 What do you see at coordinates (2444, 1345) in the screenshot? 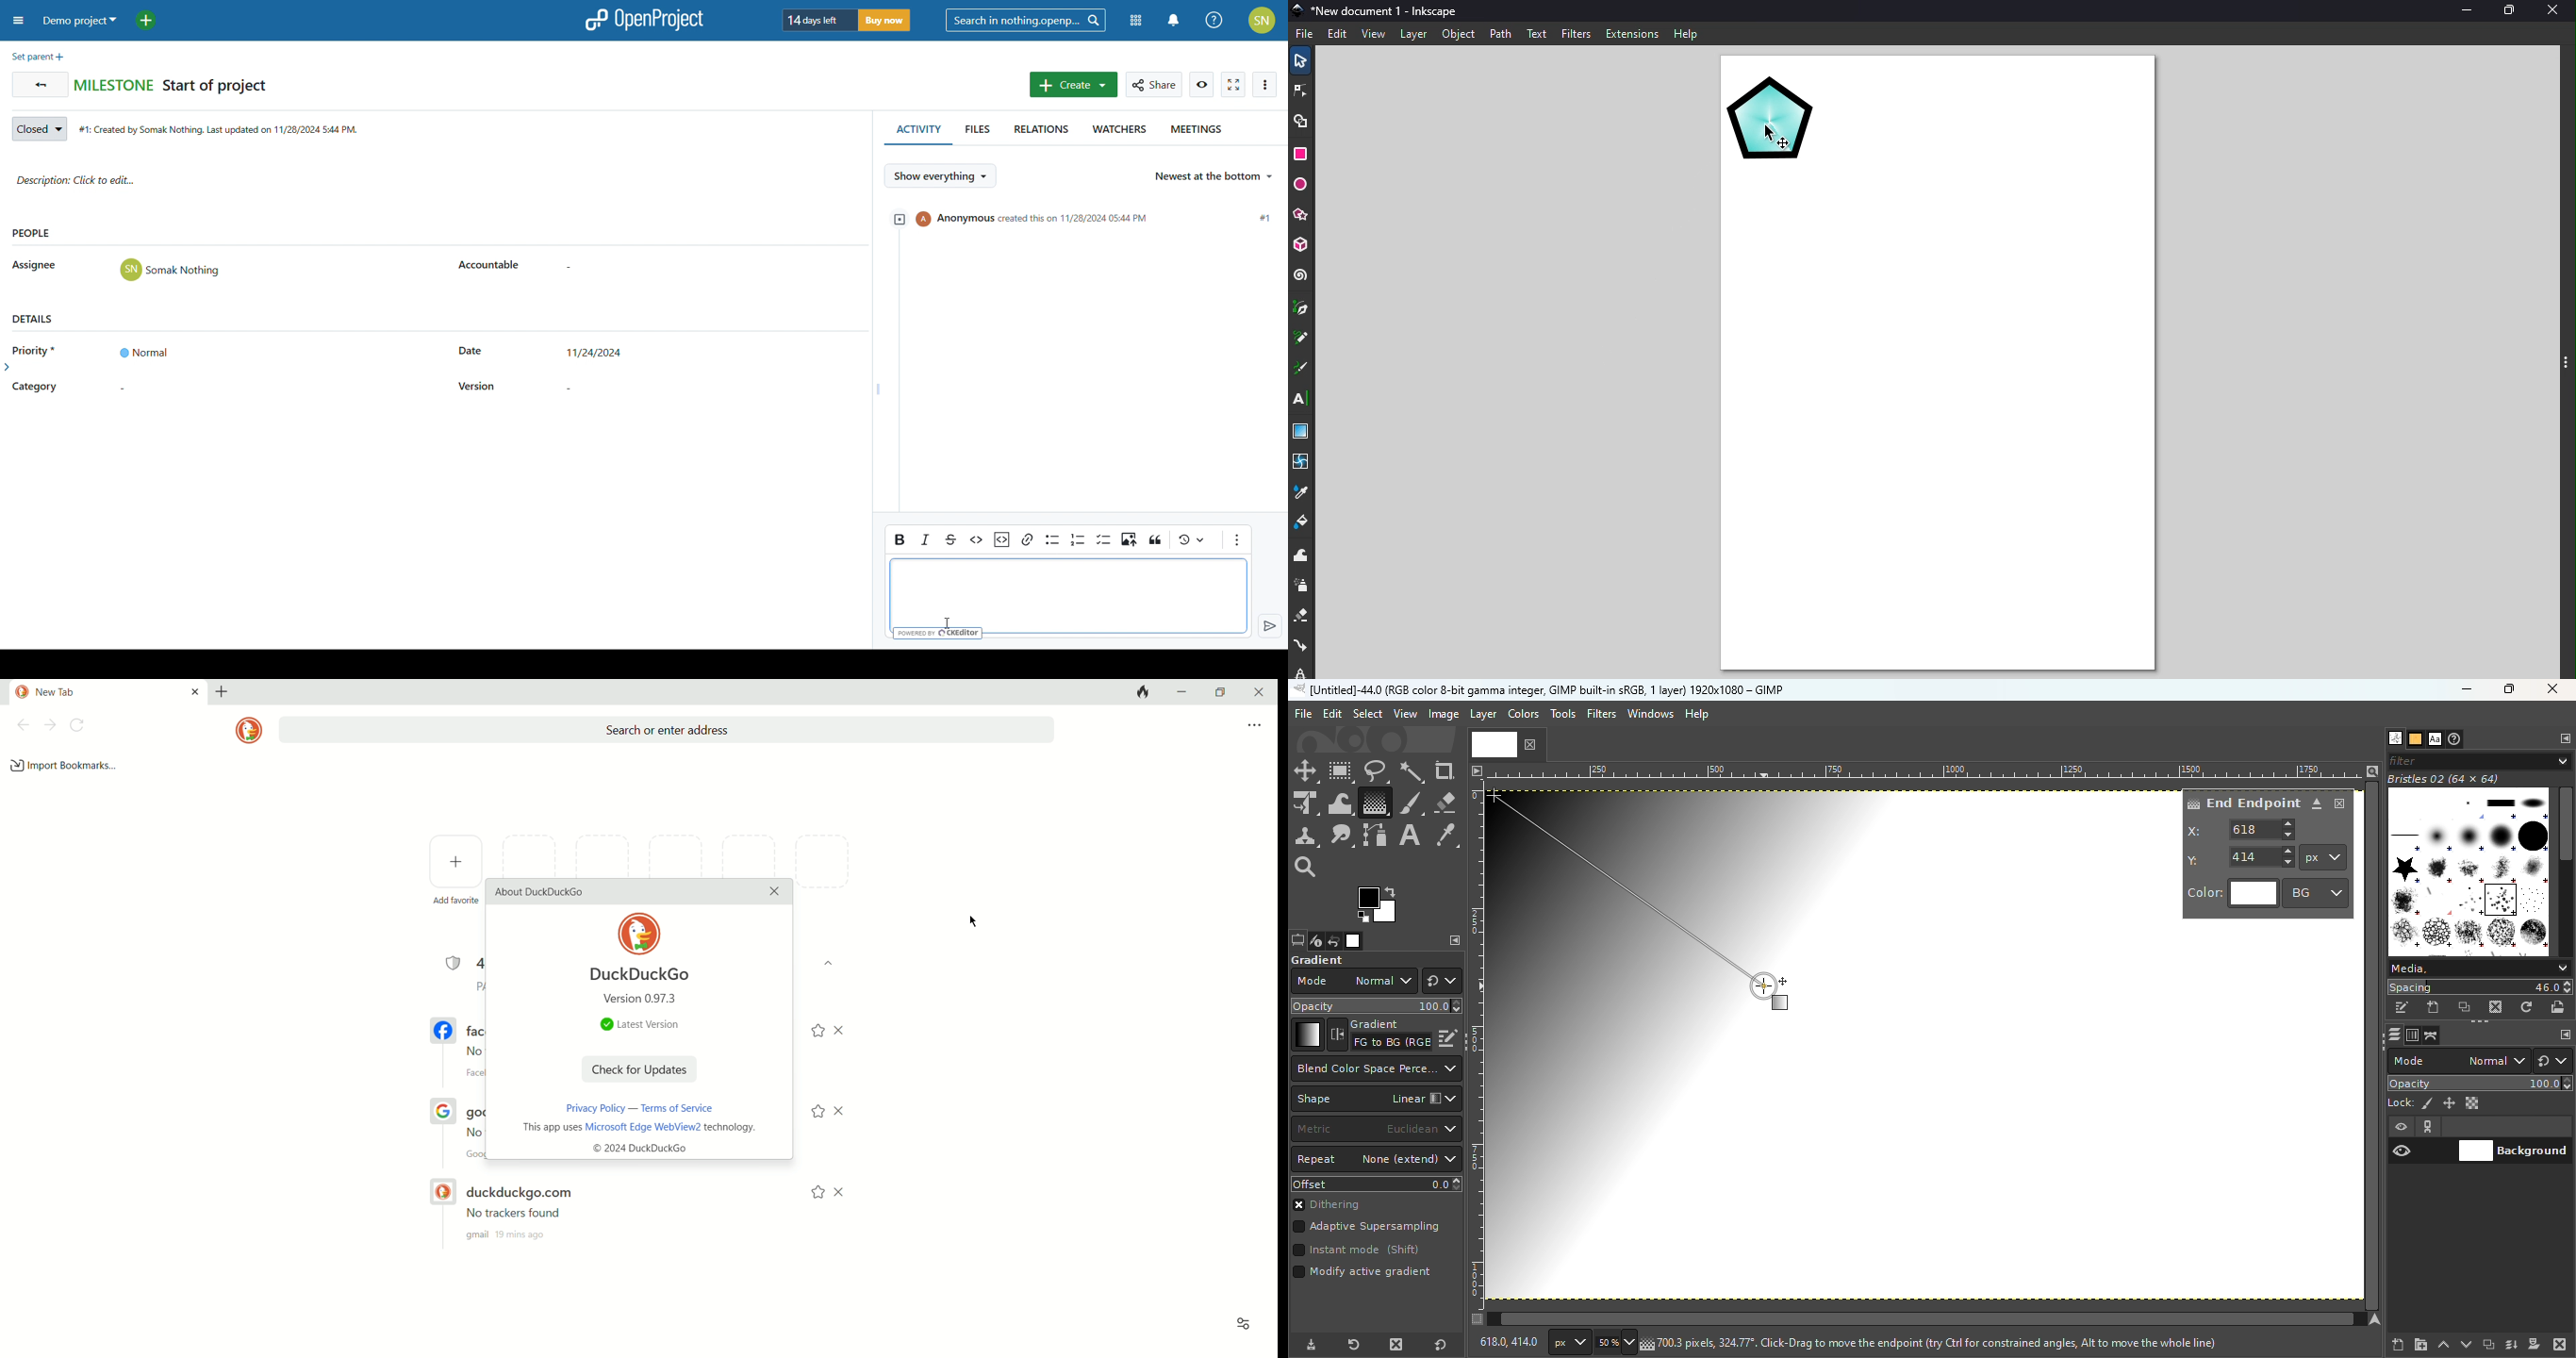
I see `Raise this layer one step in the layer stack` at bounding box center [2444, 1345].